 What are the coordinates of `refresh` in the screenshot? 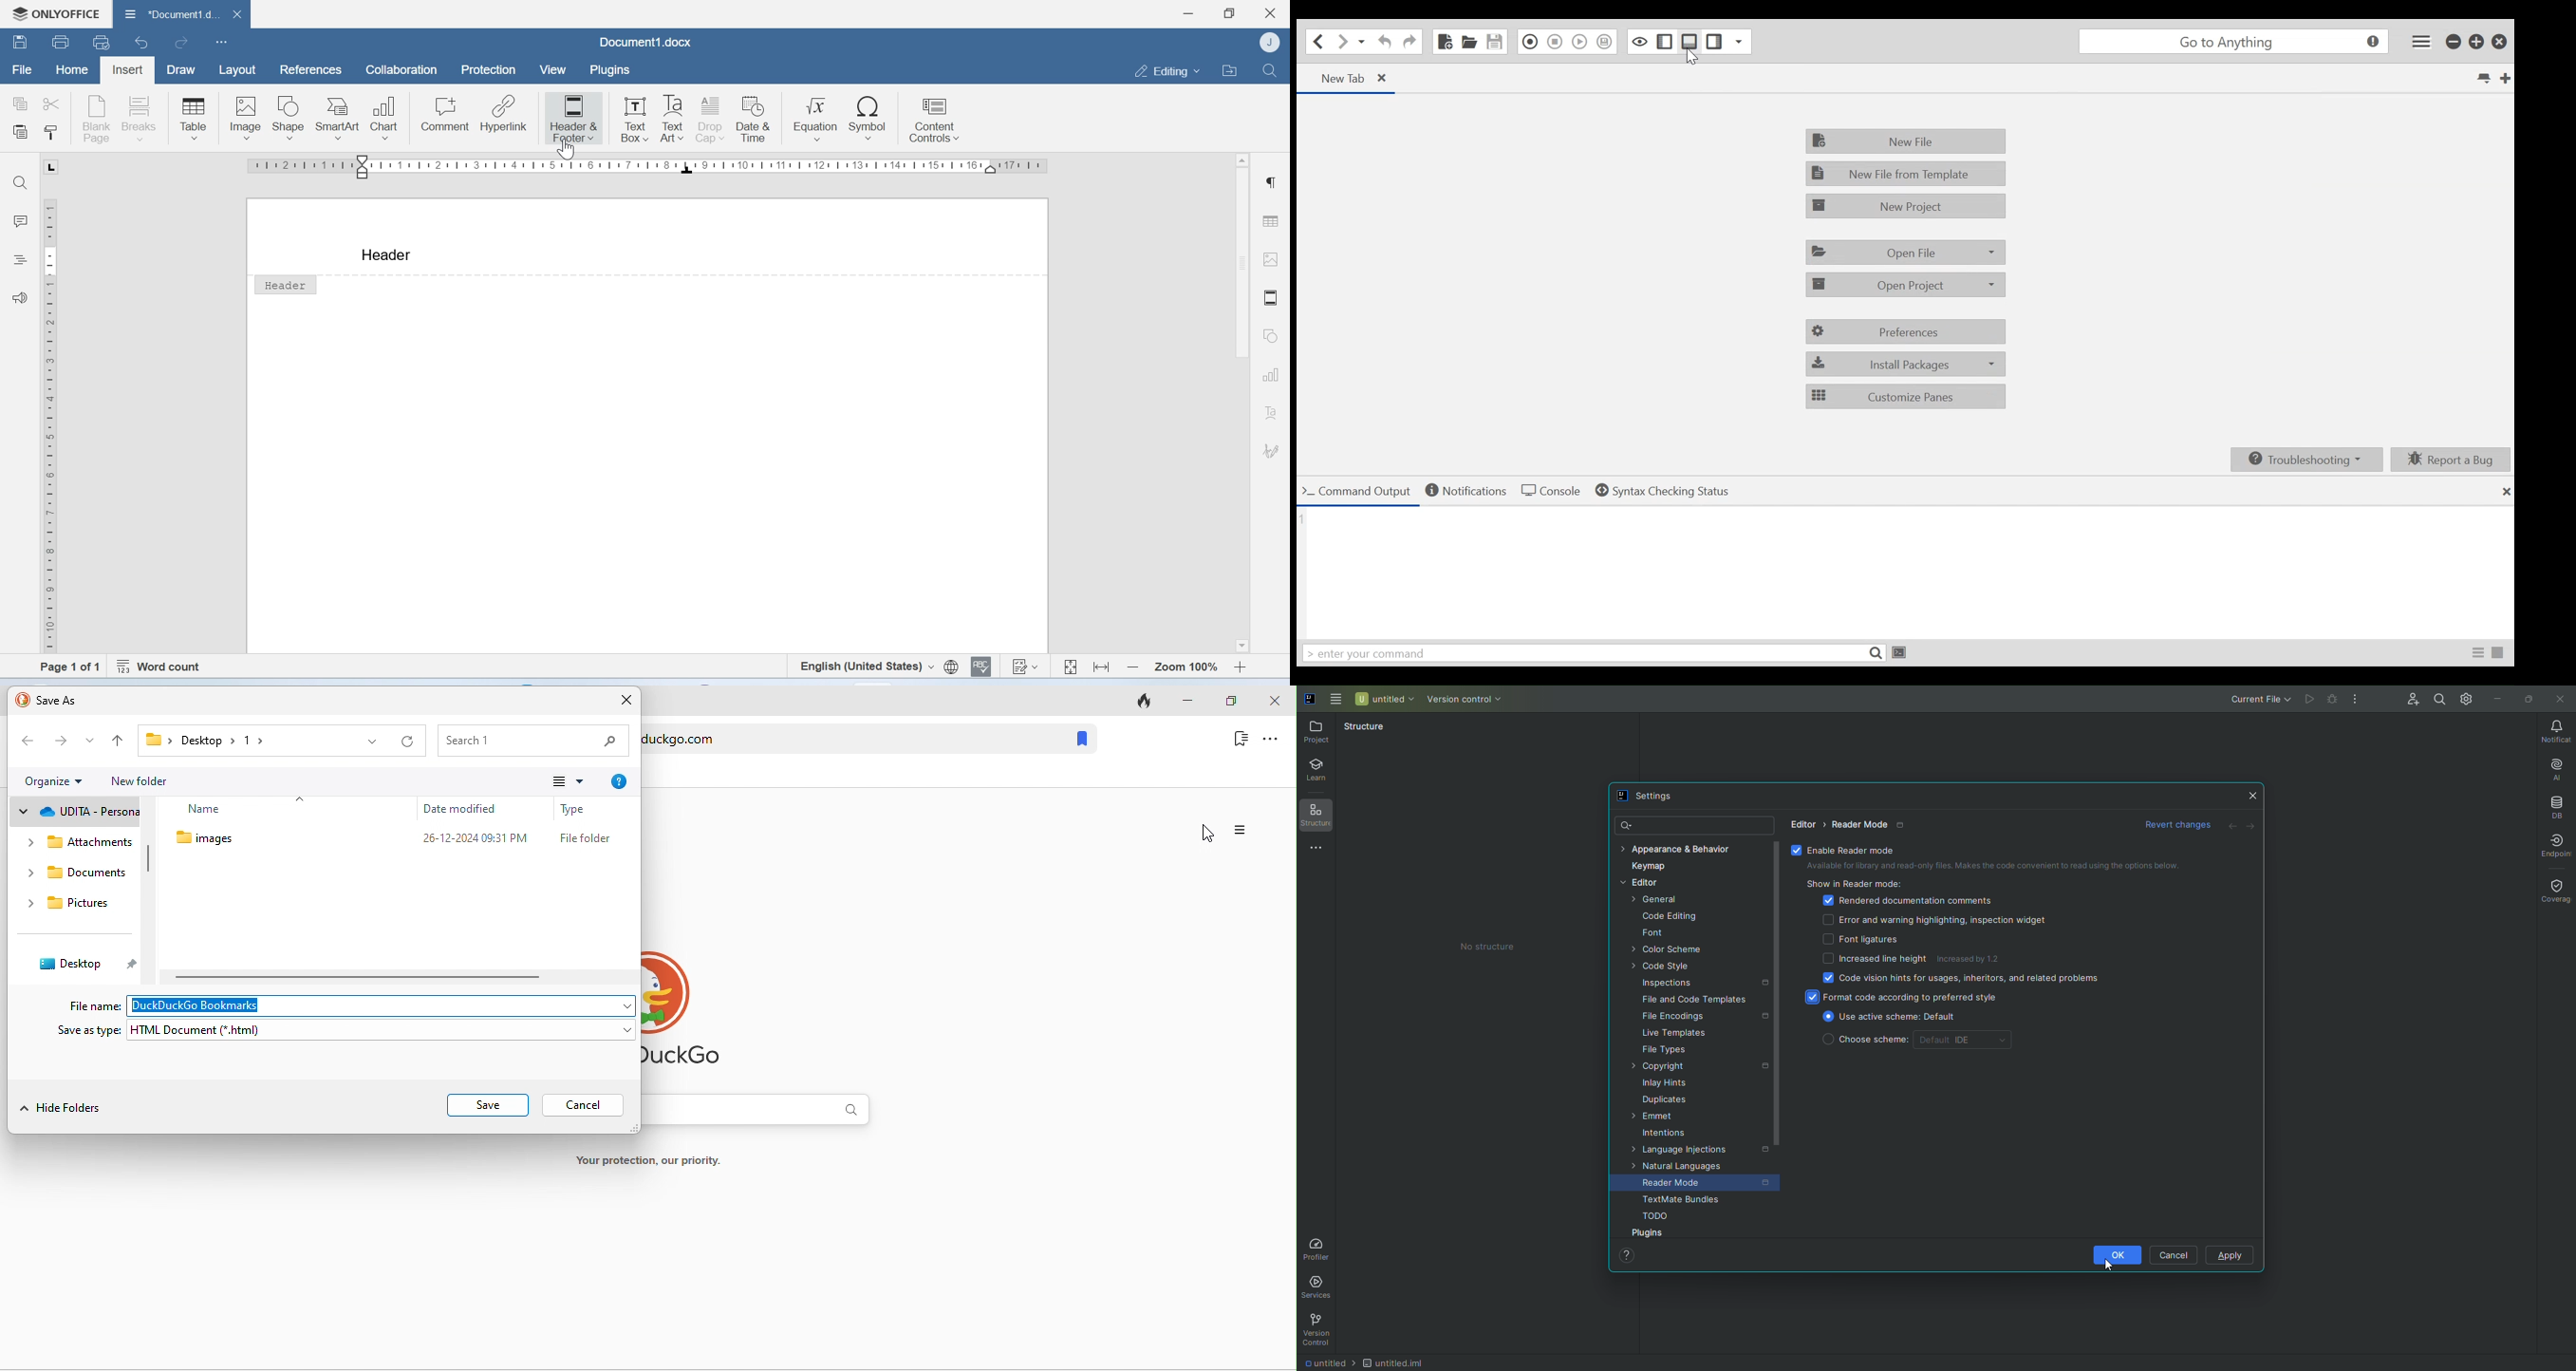 It's located at (409, 742).